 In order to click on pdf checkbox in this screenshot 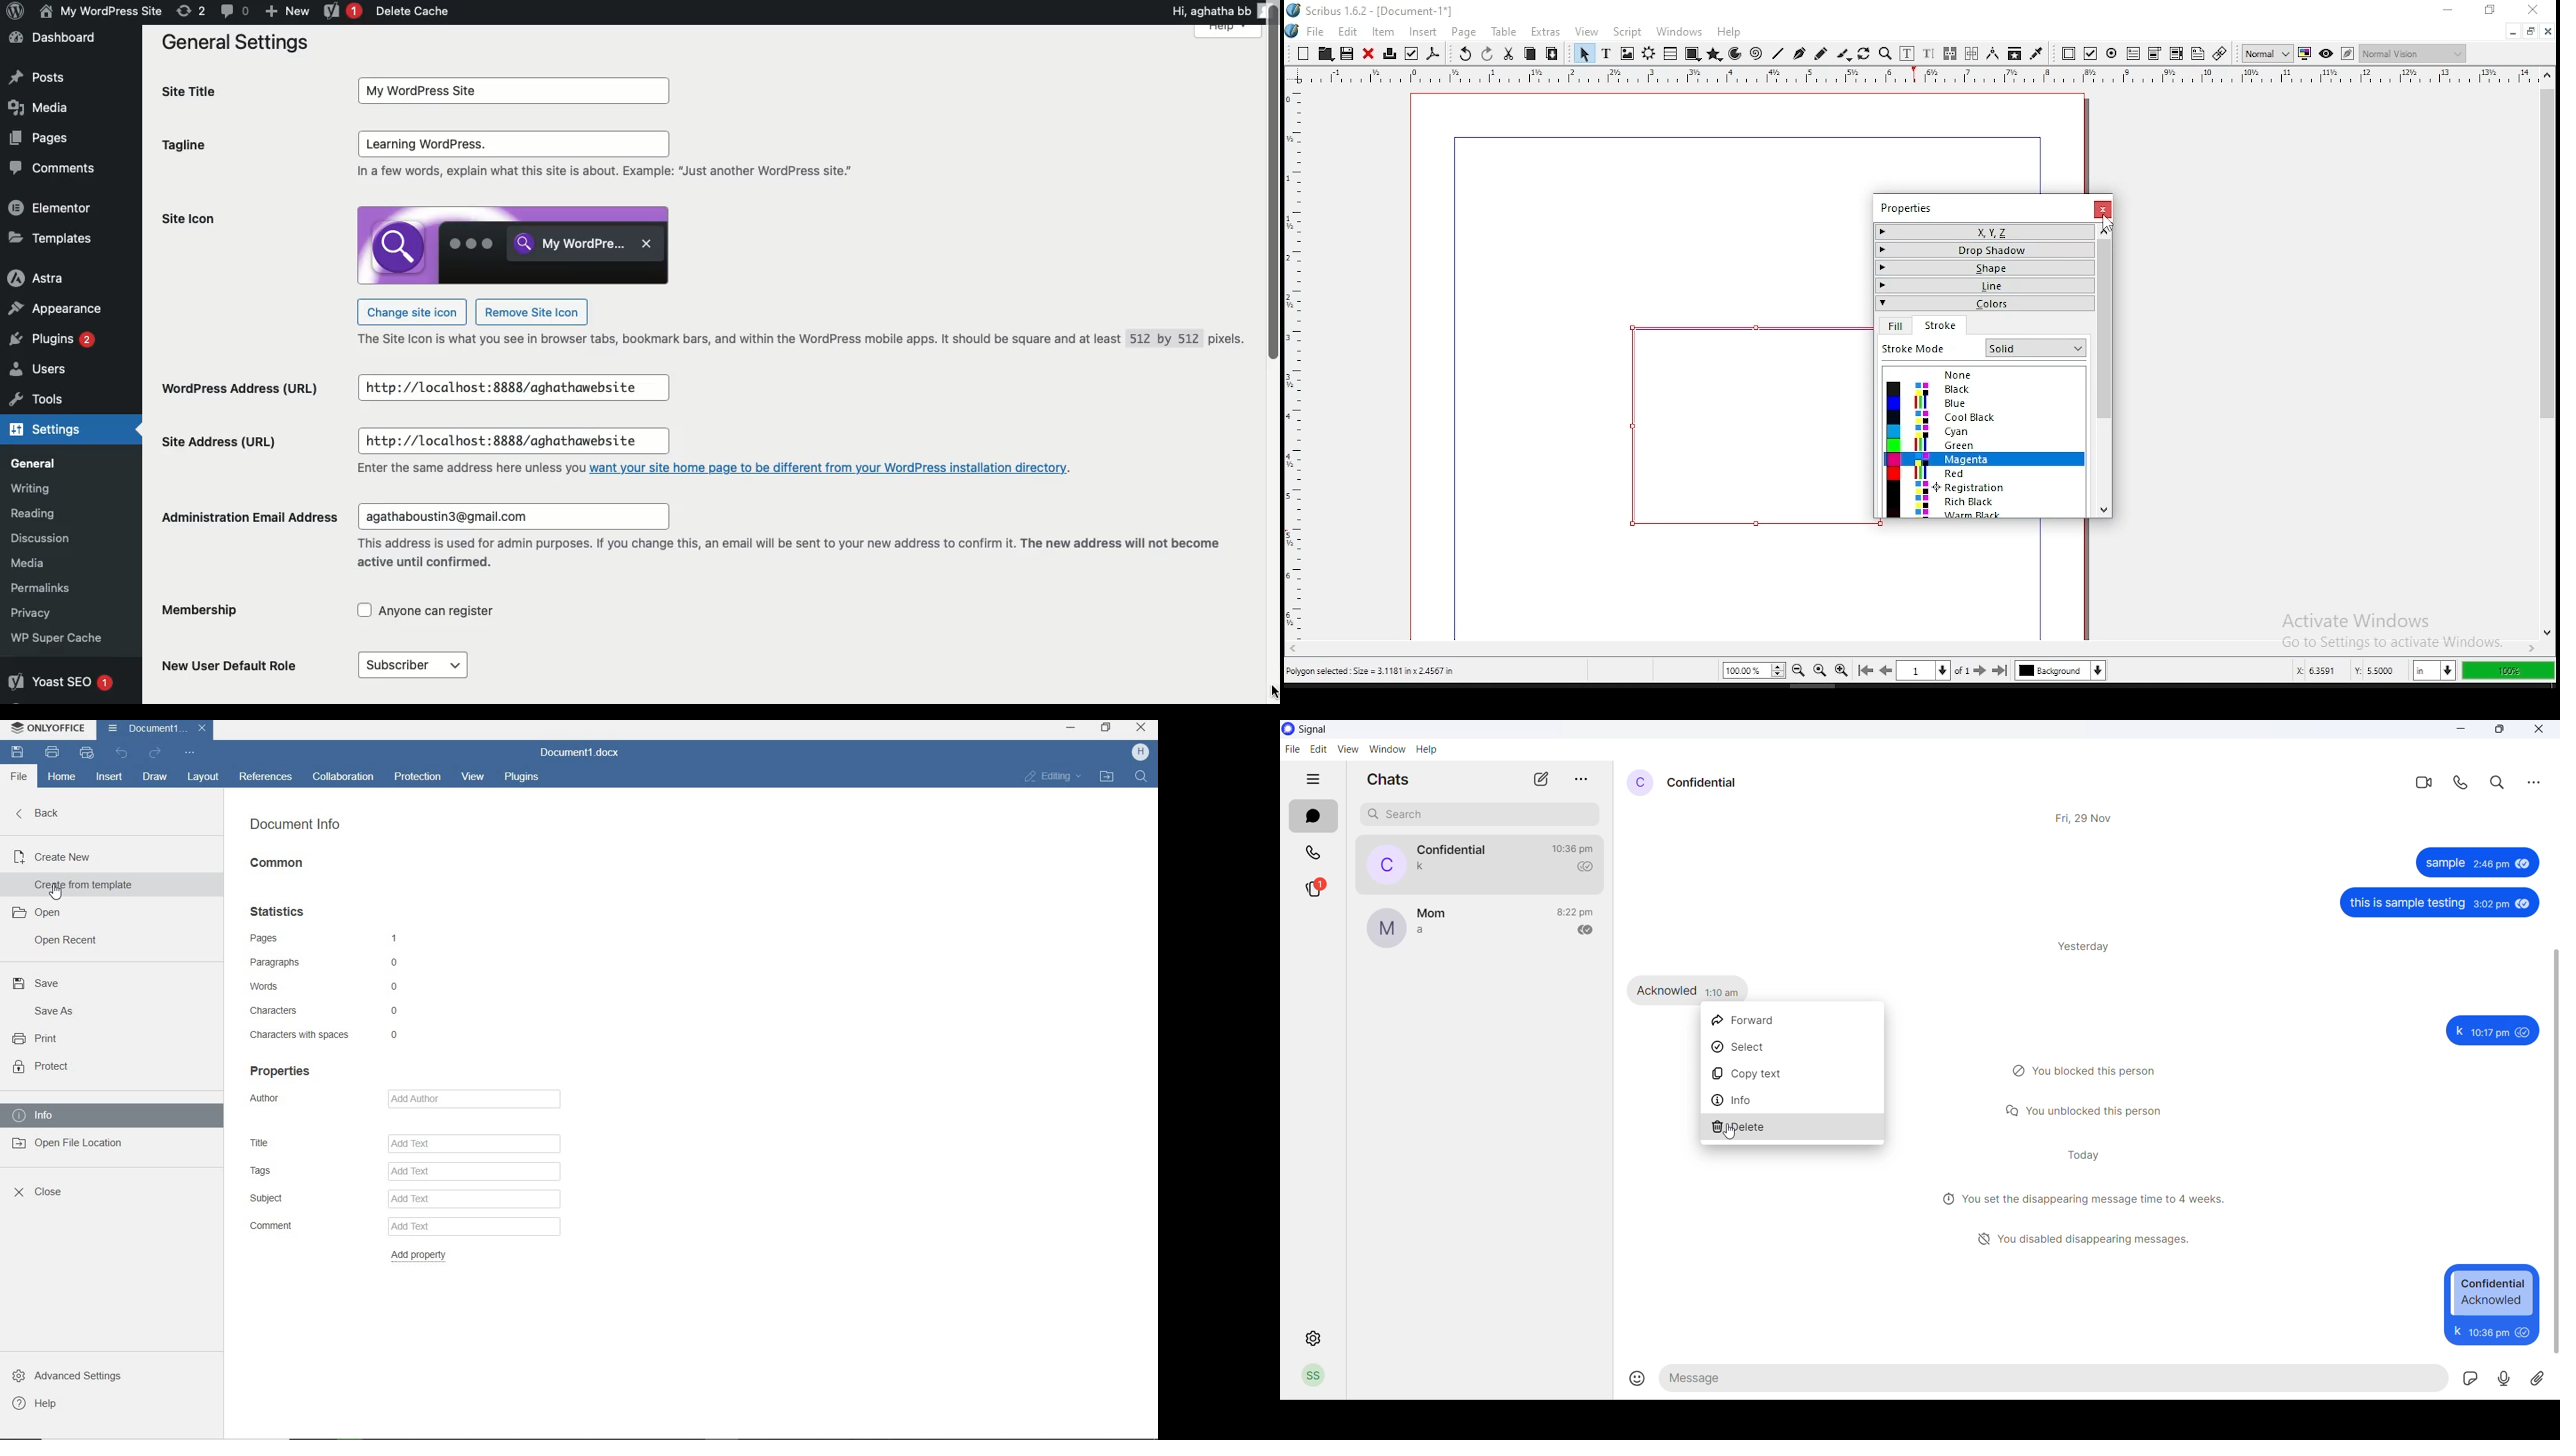, I will do `click(2090, 54)`.